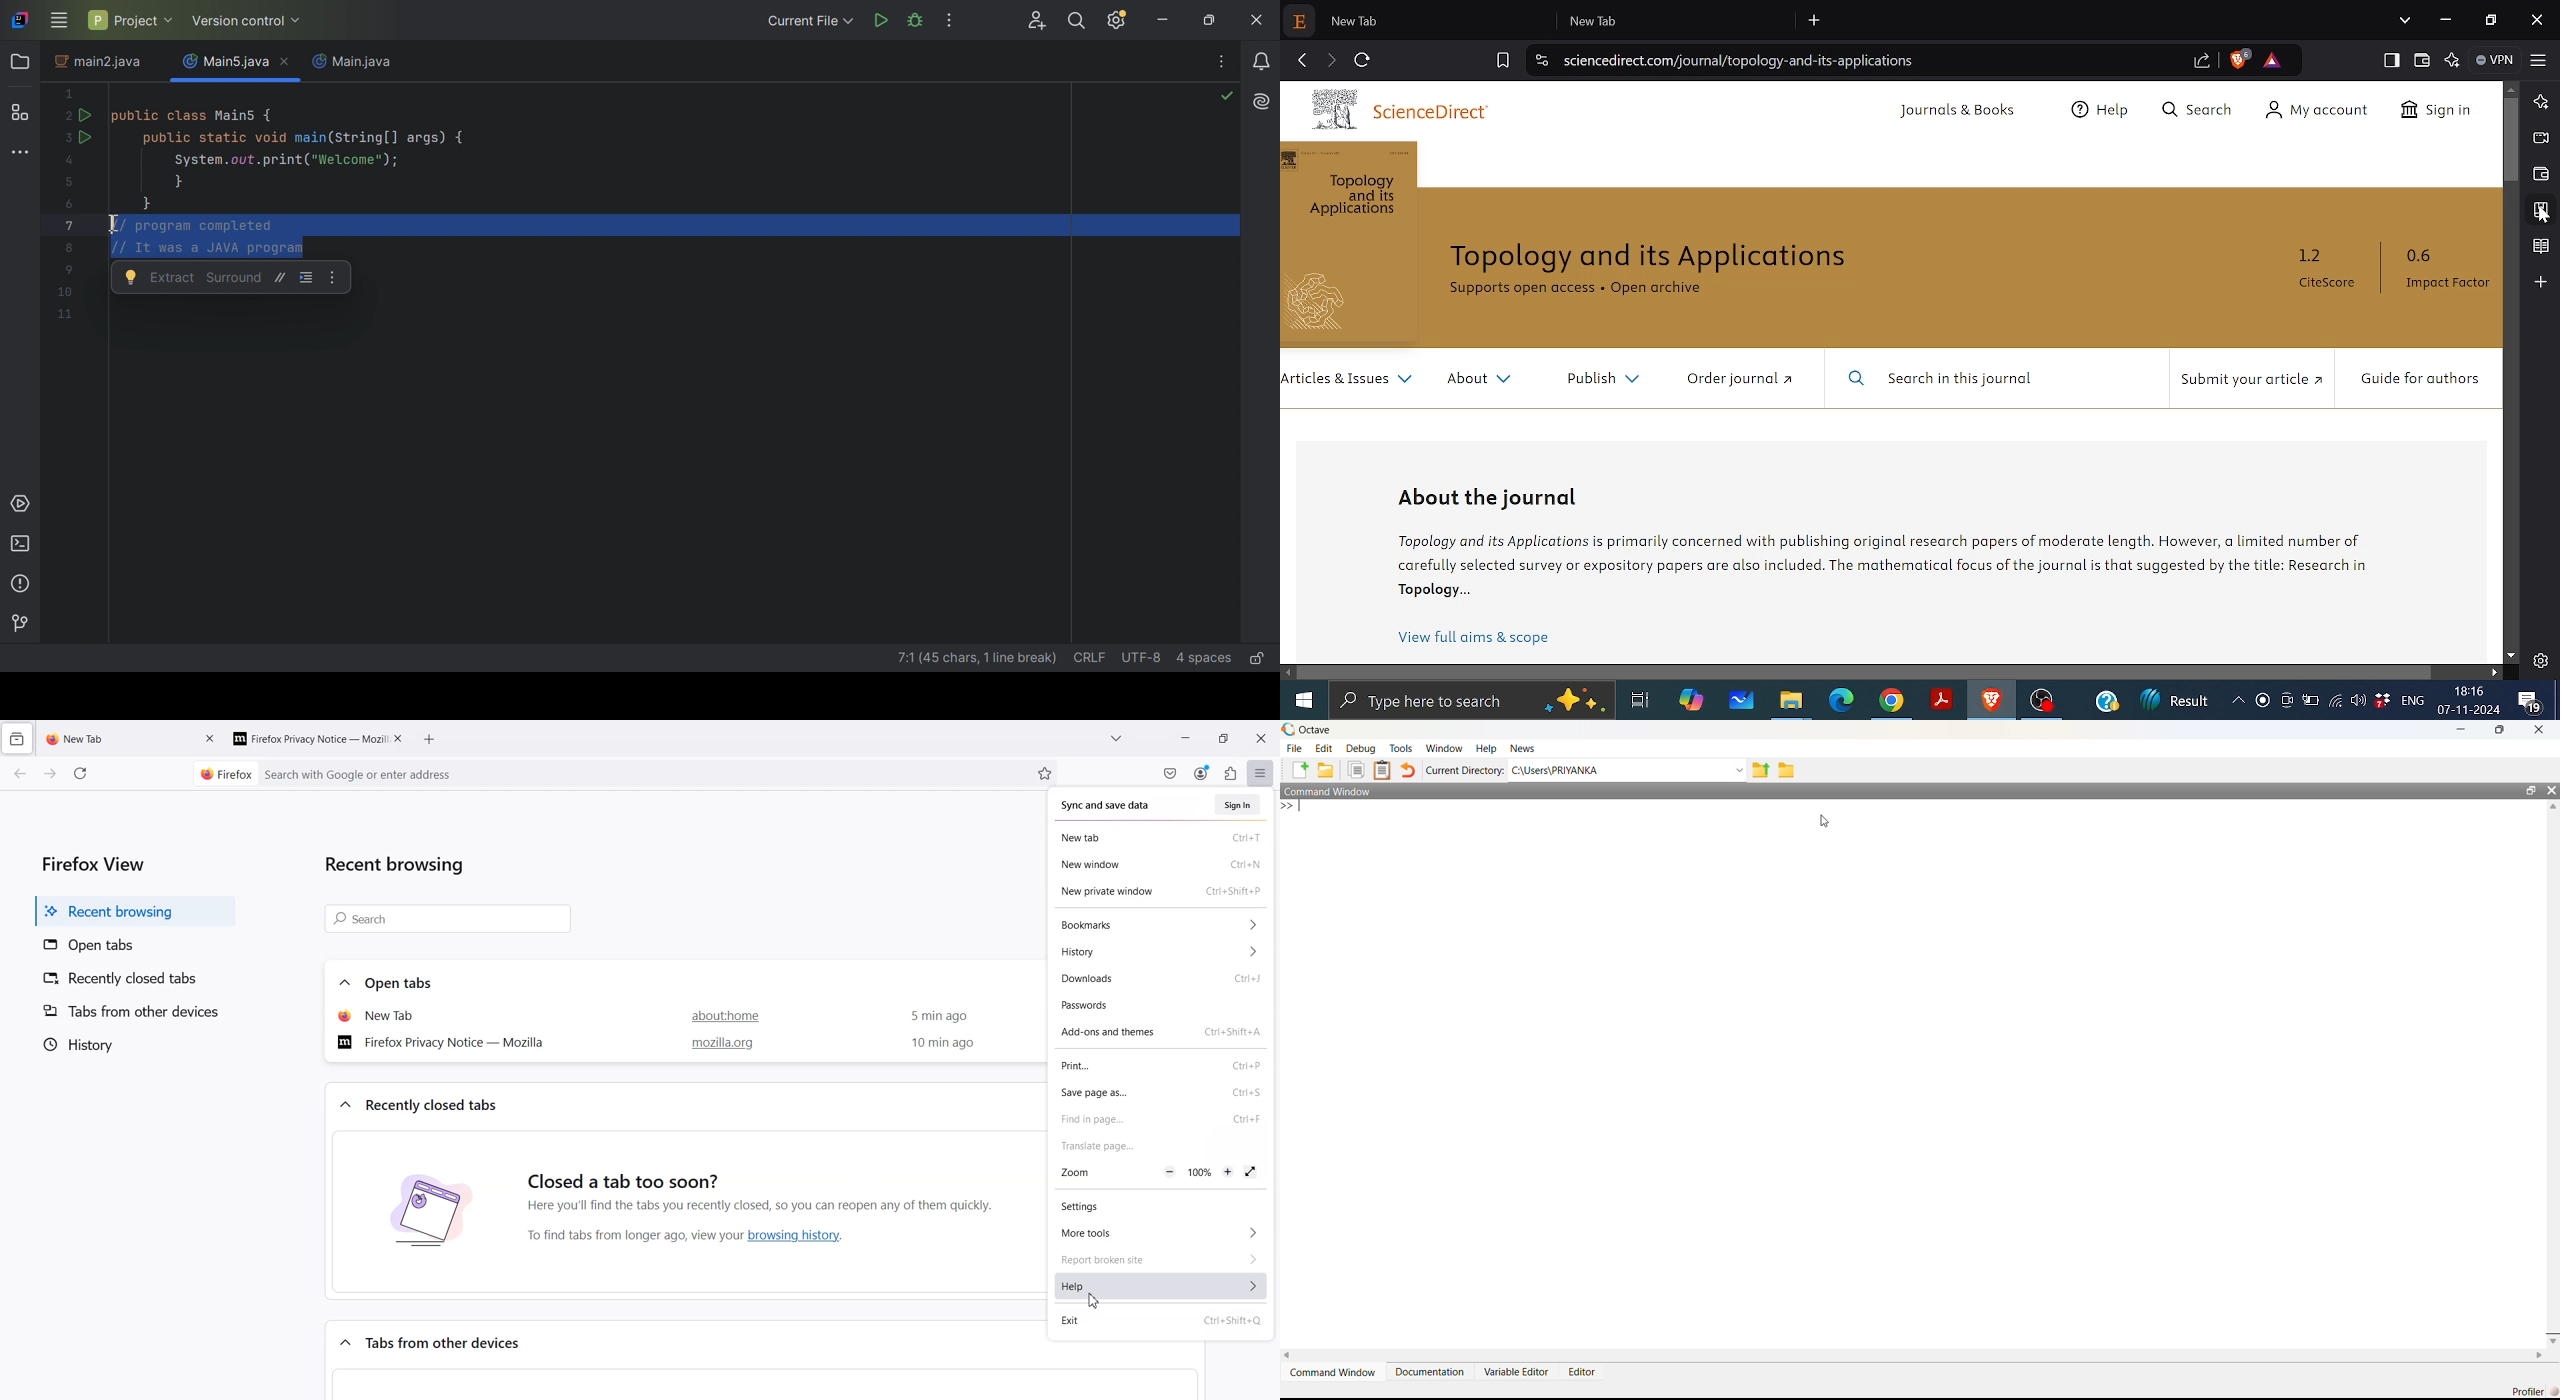 The width and height of the screenshot is (2576, 1400). Describe the element at coordinates (1300, 769) in the screenshot. I see `New script` at that location.